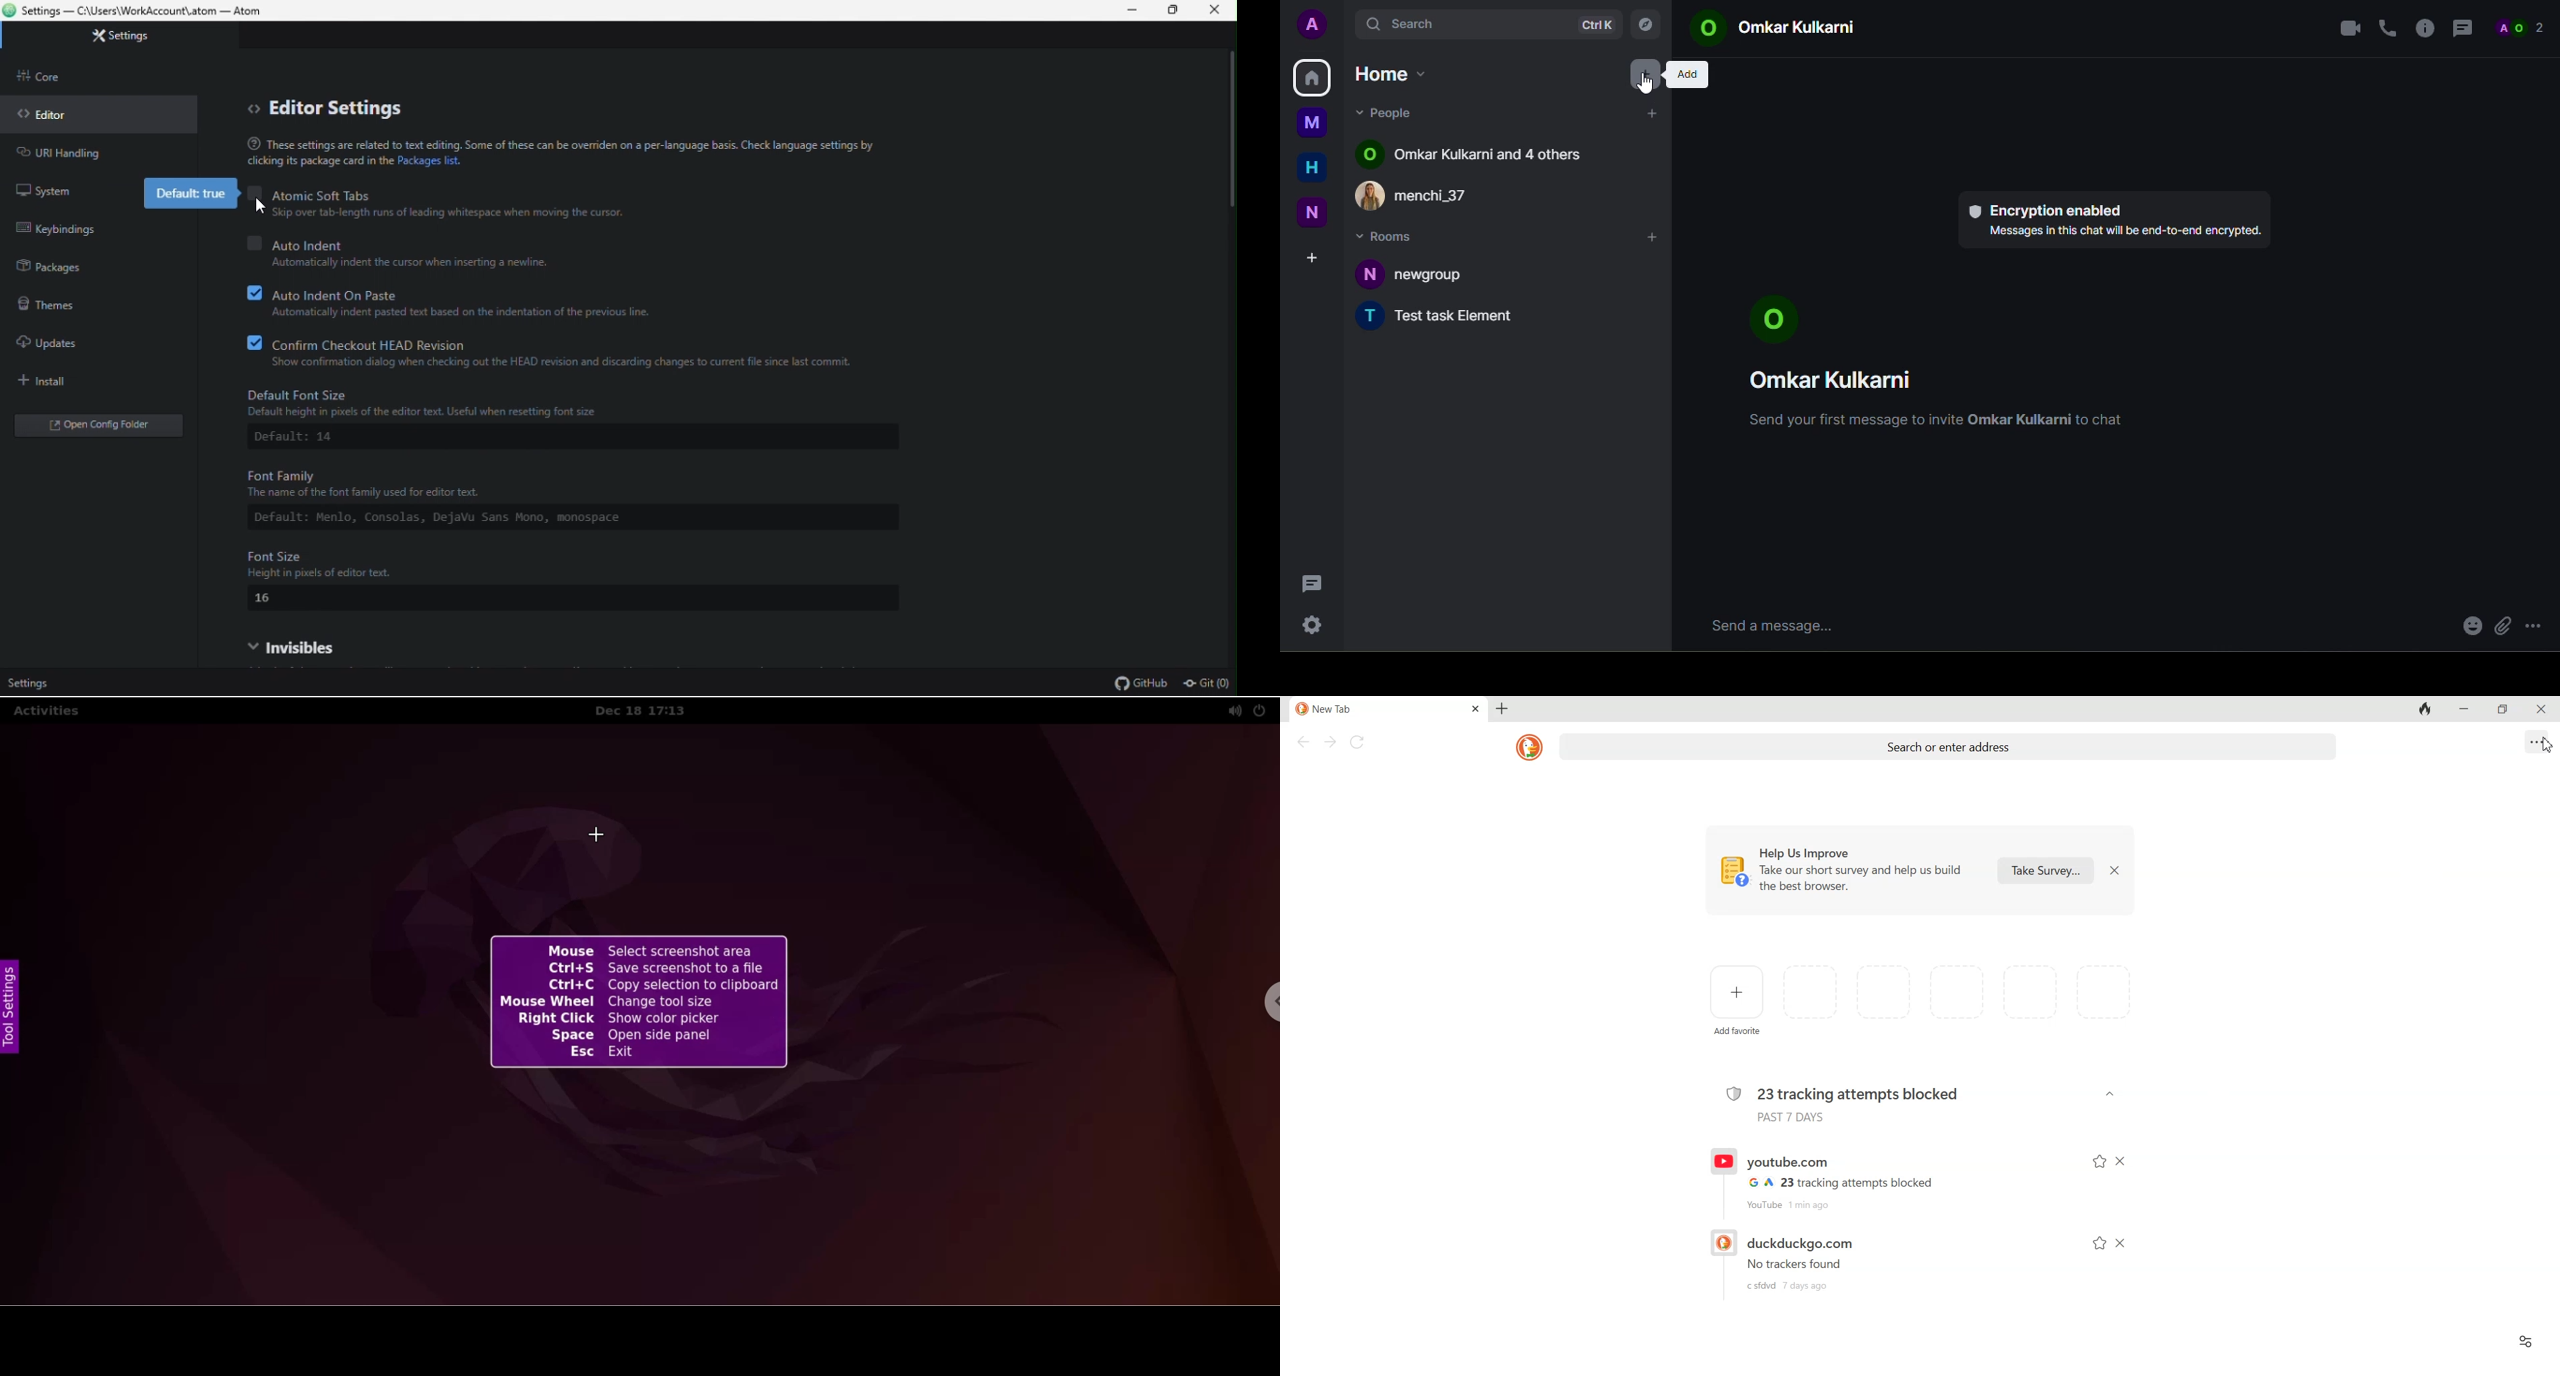 This screenshot has width=2576, height=1400. I want to click on Close, so click(2539, 709).